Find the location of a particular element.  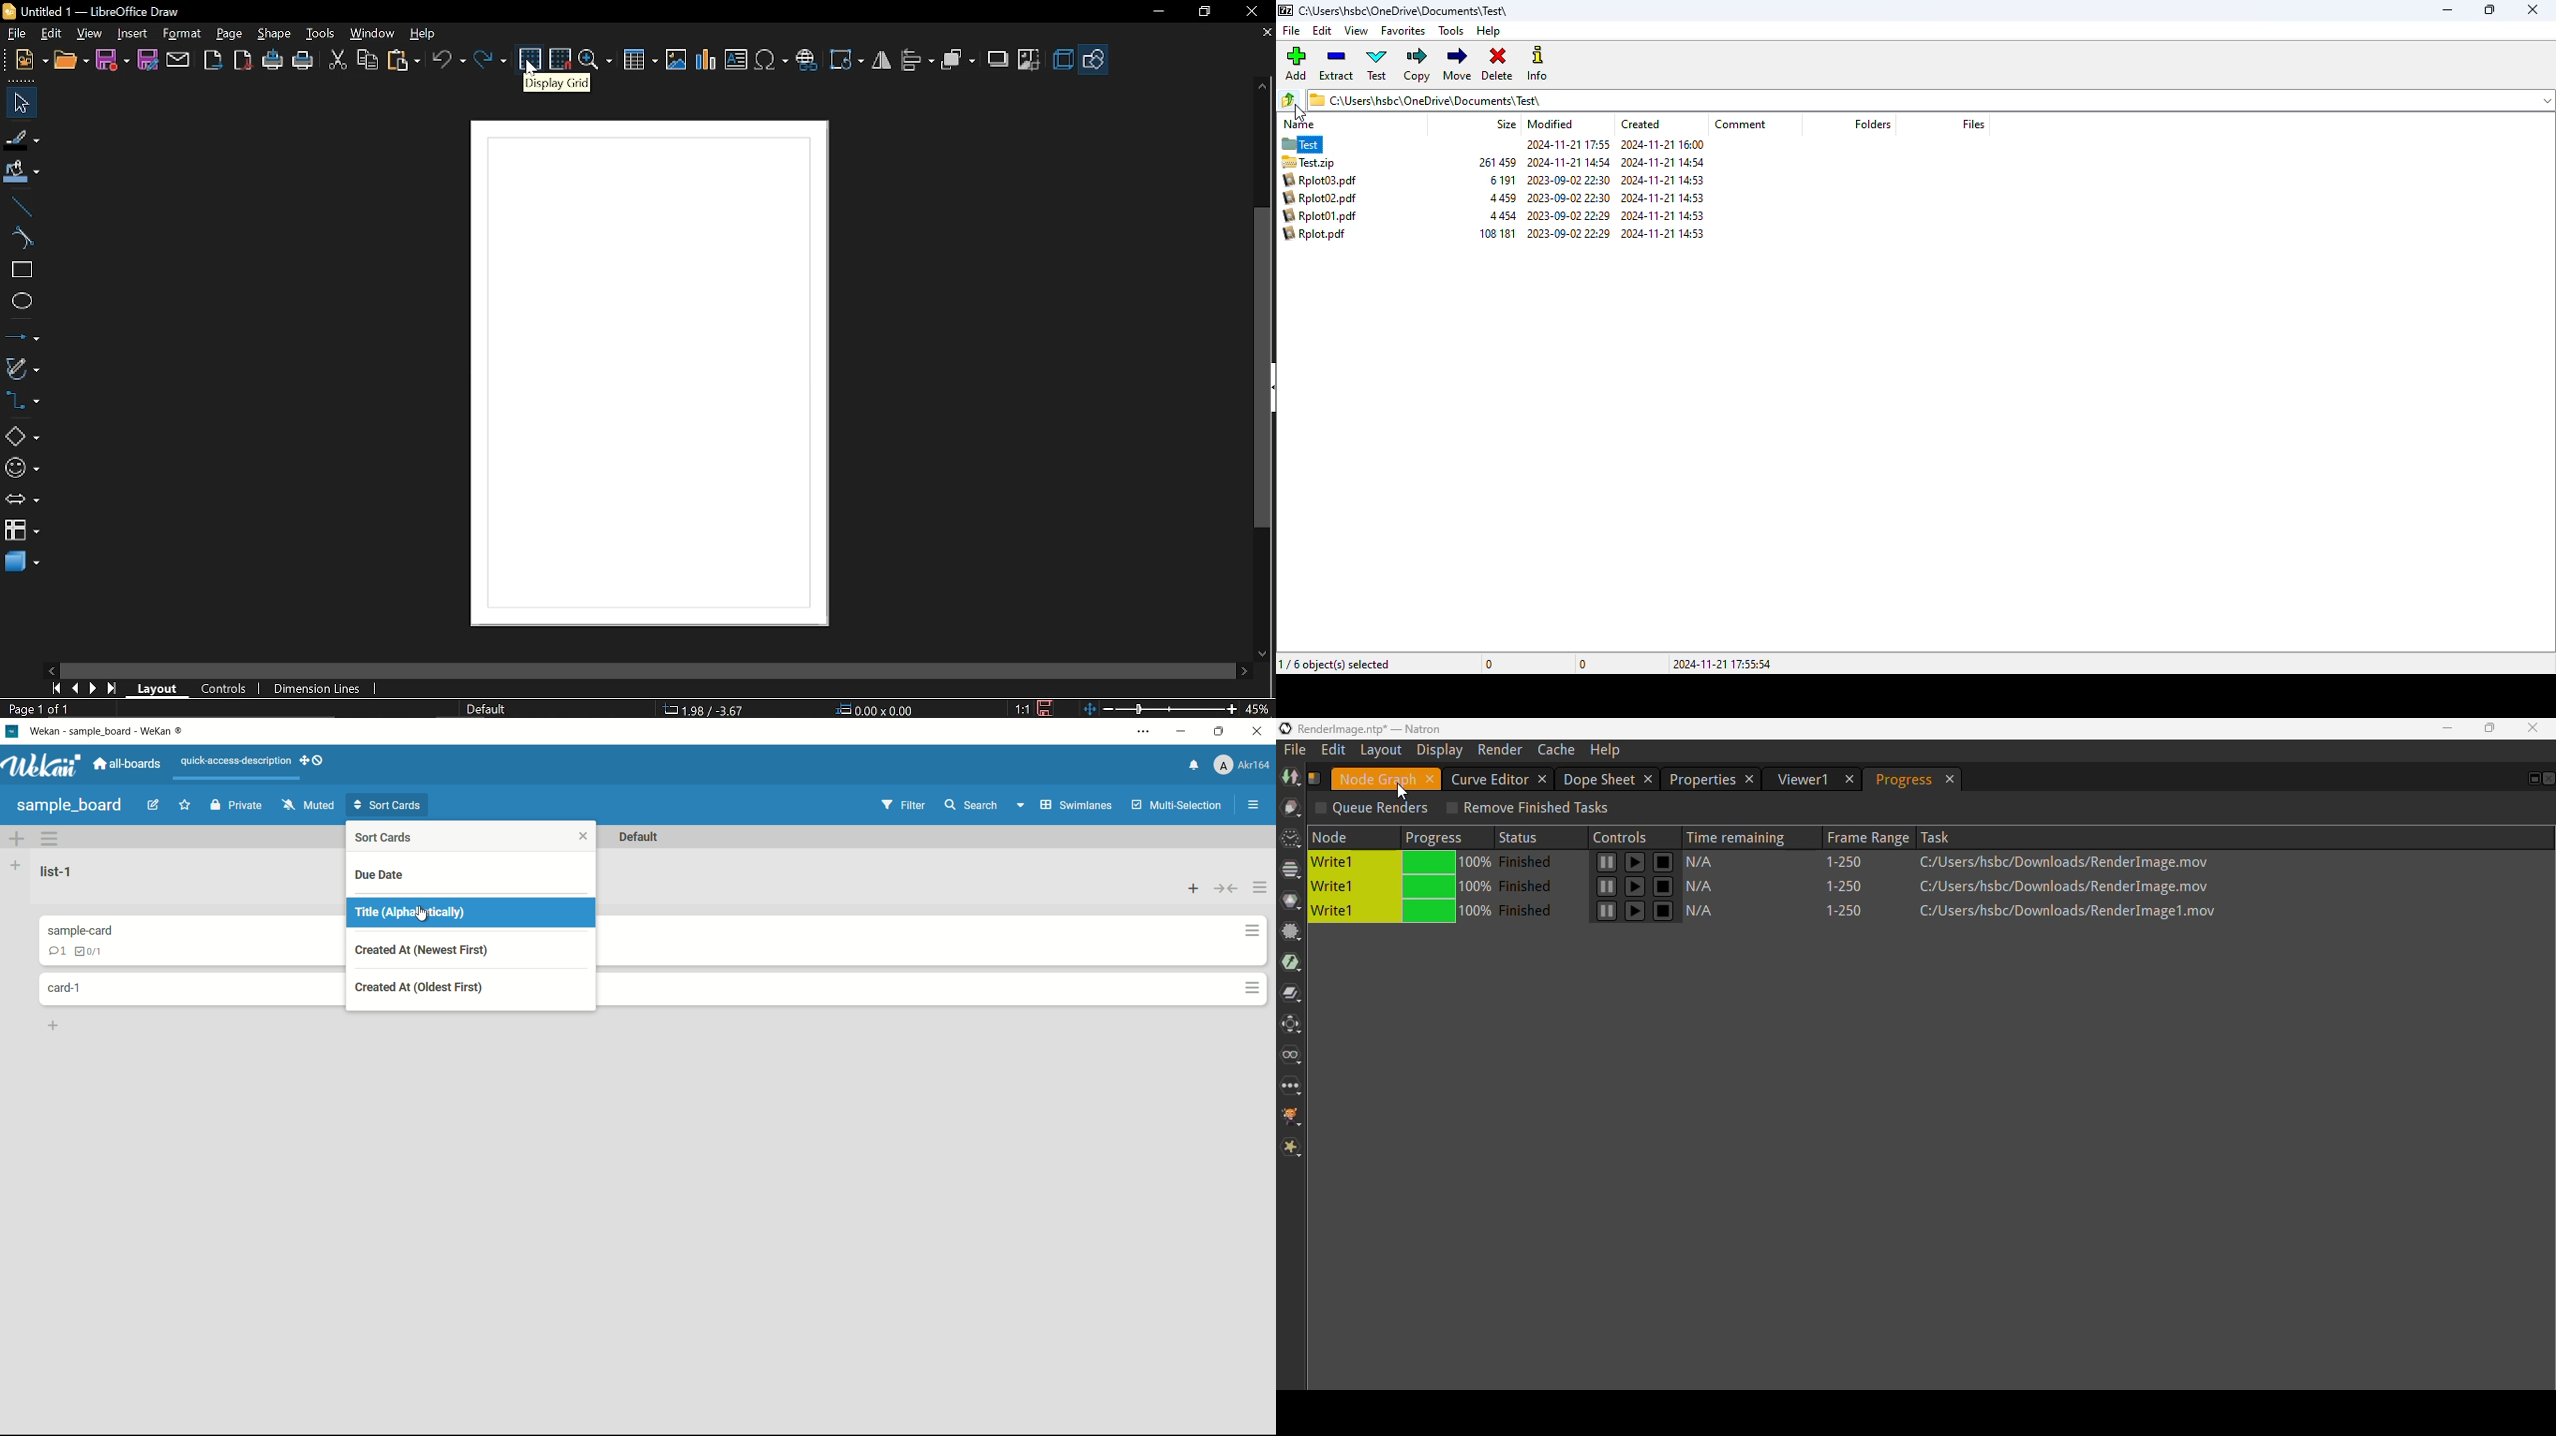

line is located at coordinates (21, 207).